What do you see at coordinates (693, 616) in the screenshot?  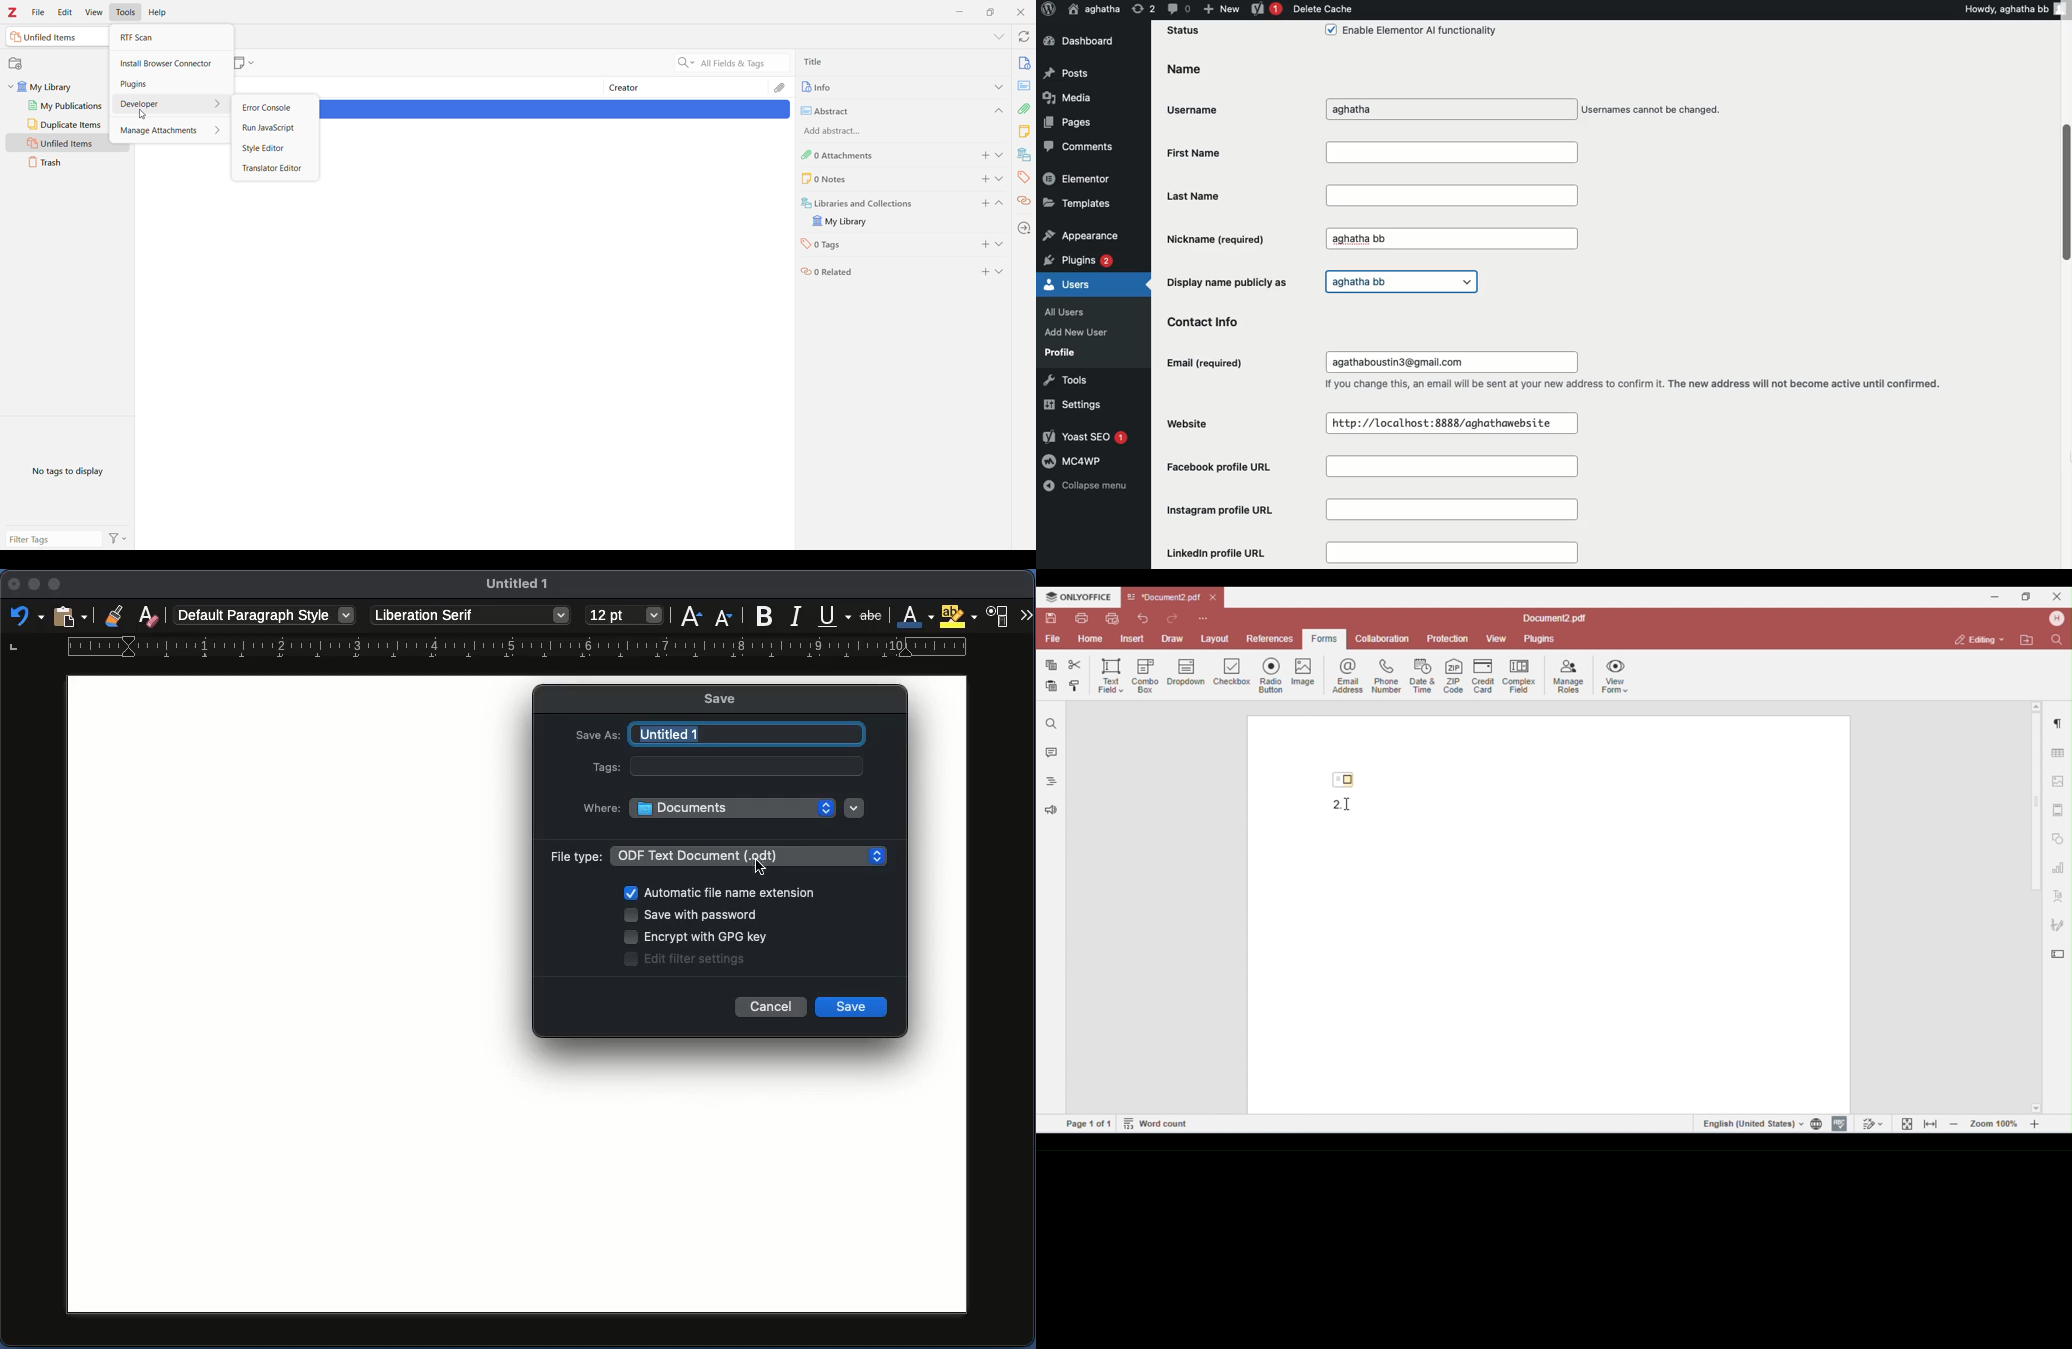 I see `Size increase` at bounding box center [693, 616].